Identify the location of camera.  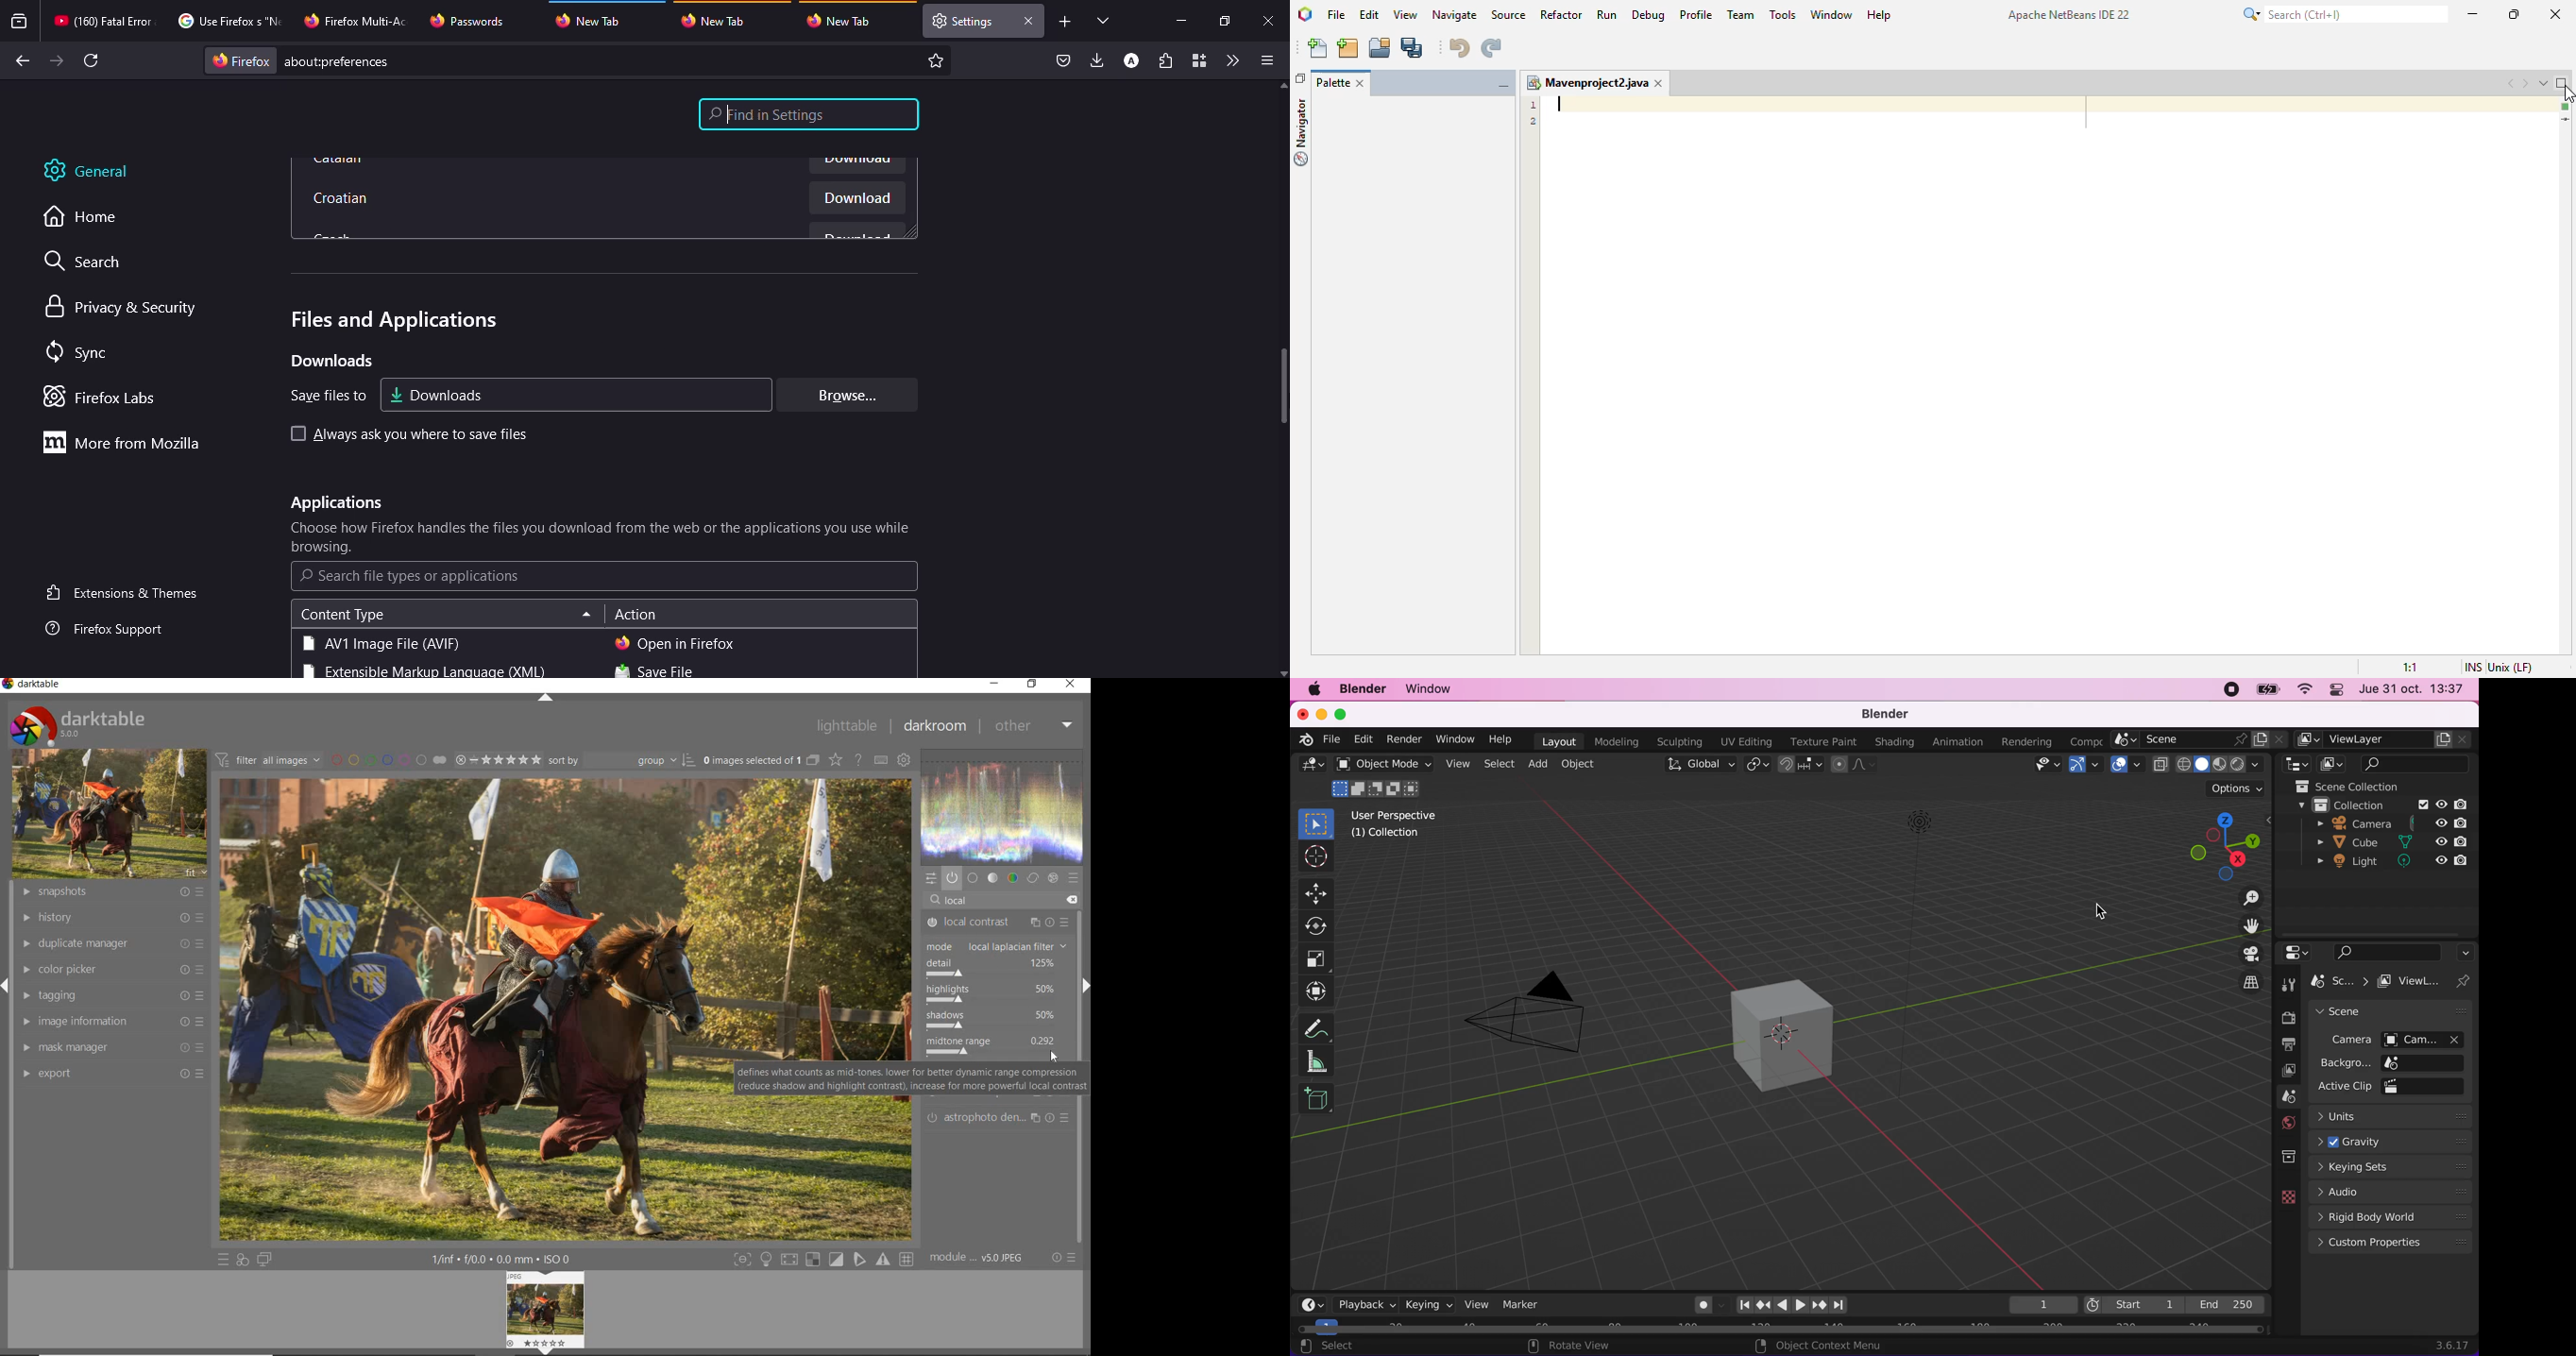
(2387, 822).